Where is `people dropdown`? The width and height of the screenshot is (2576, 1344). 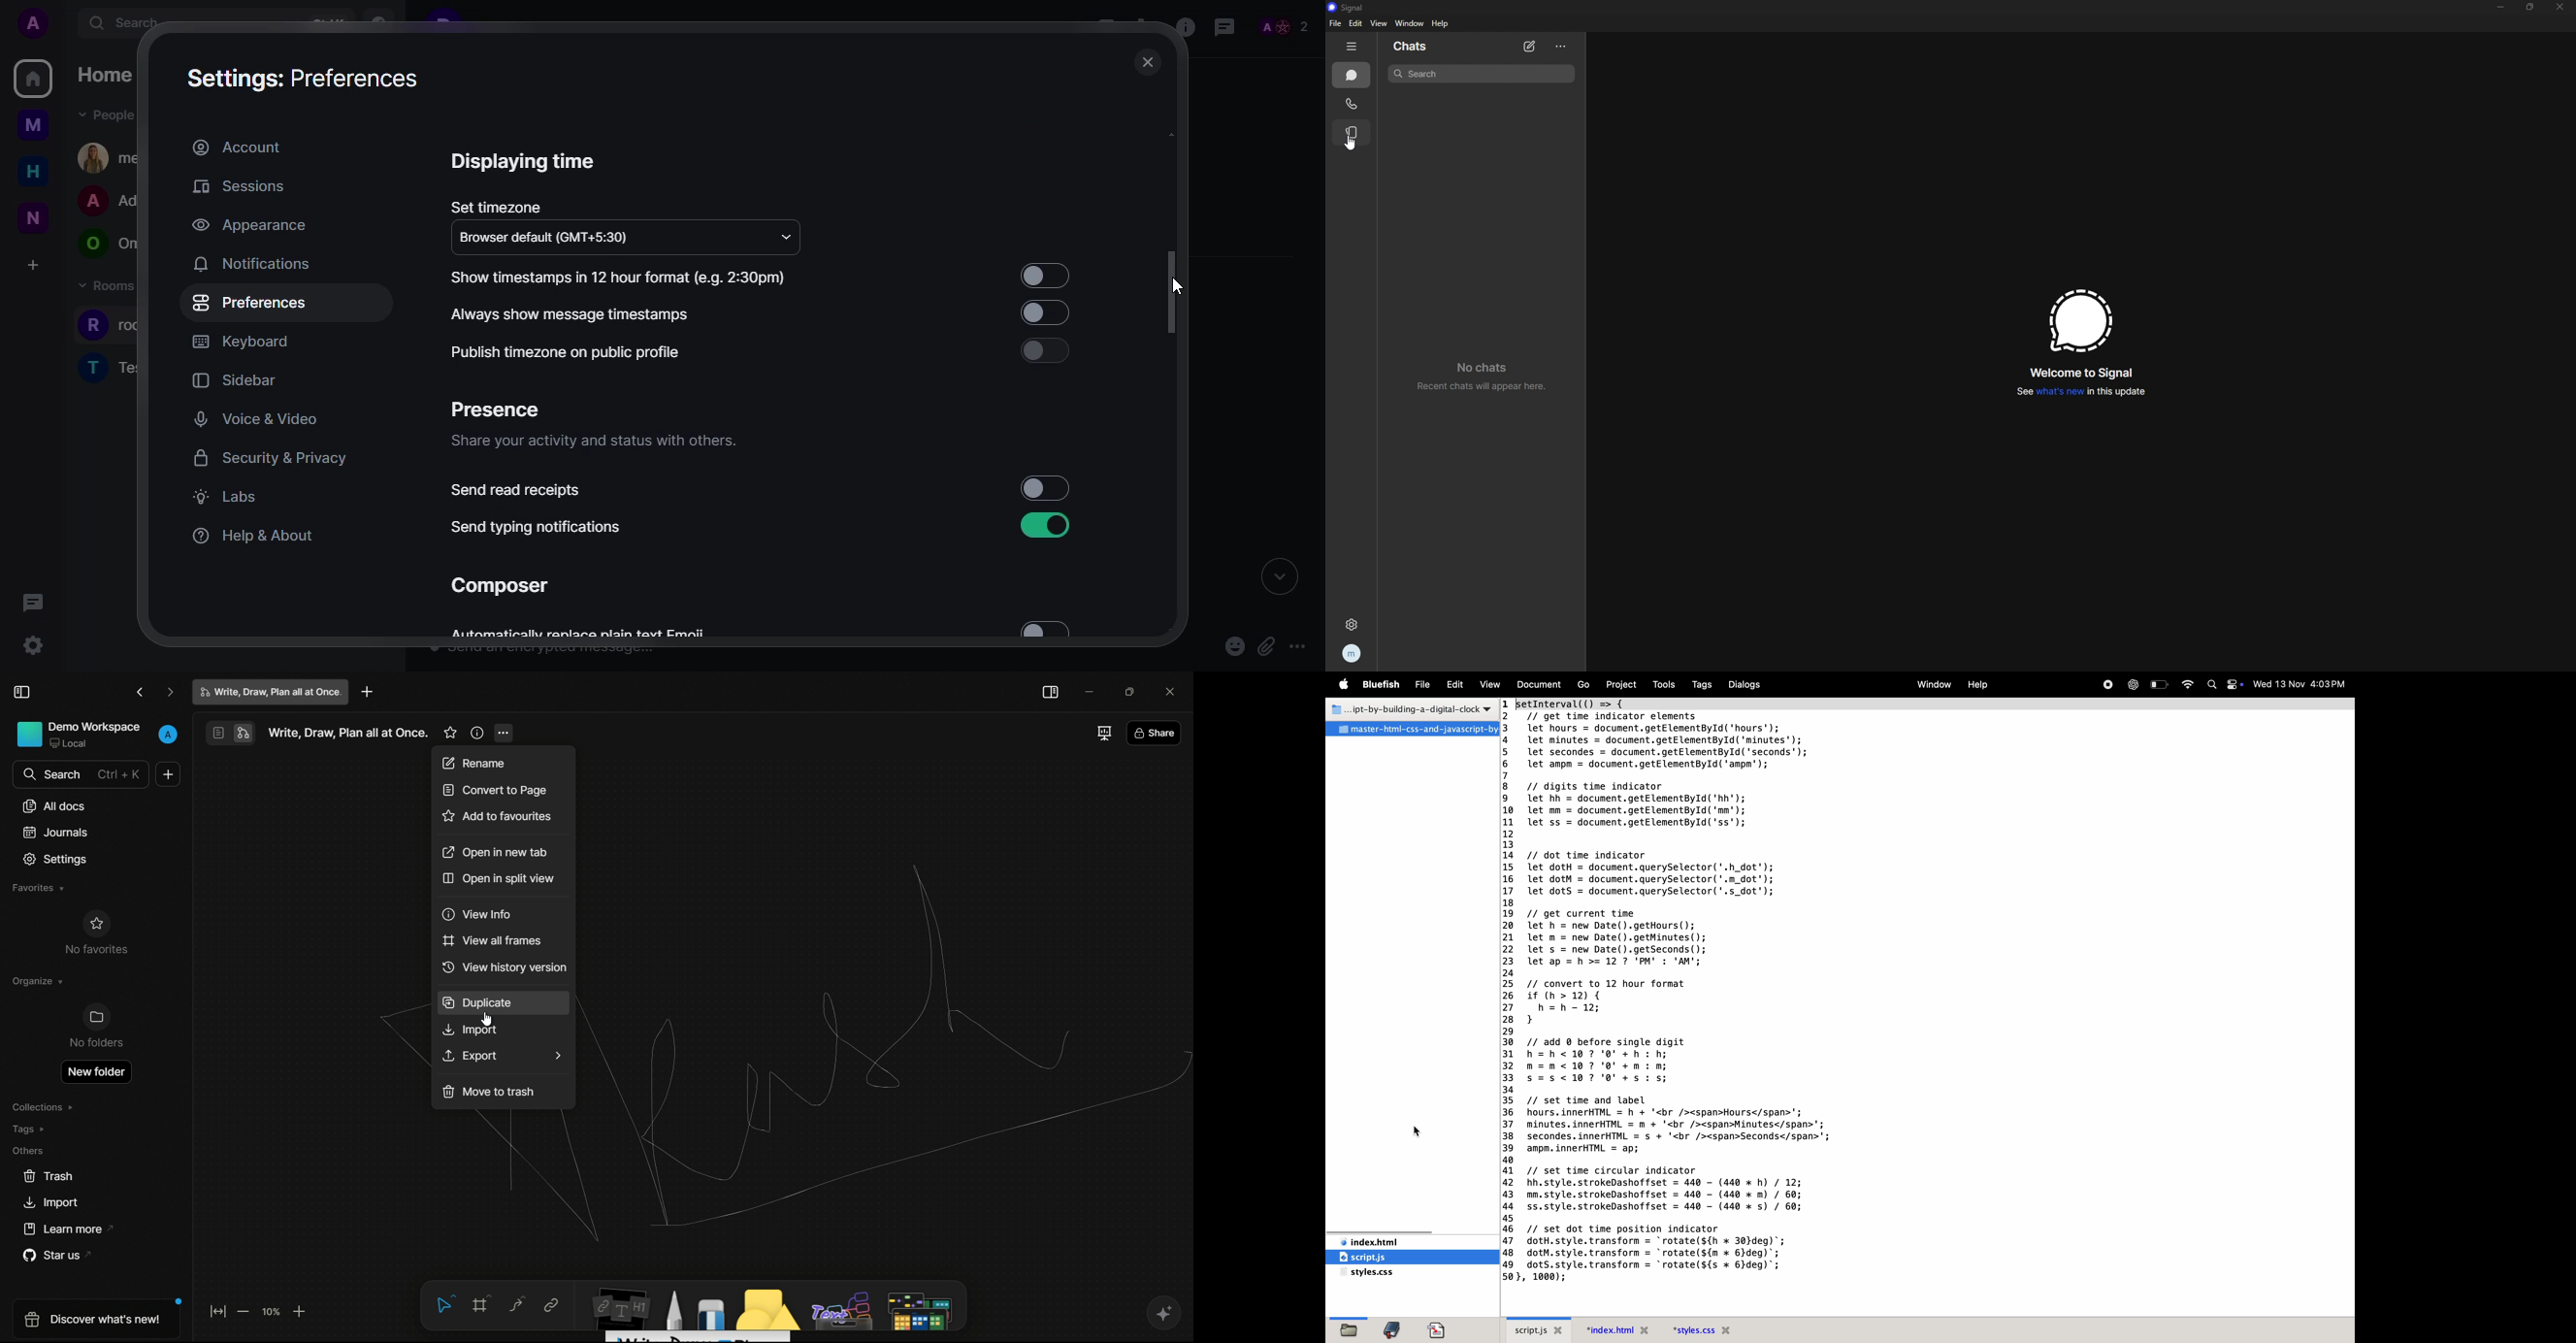 people dropdown is located at coordinates (110, 115).